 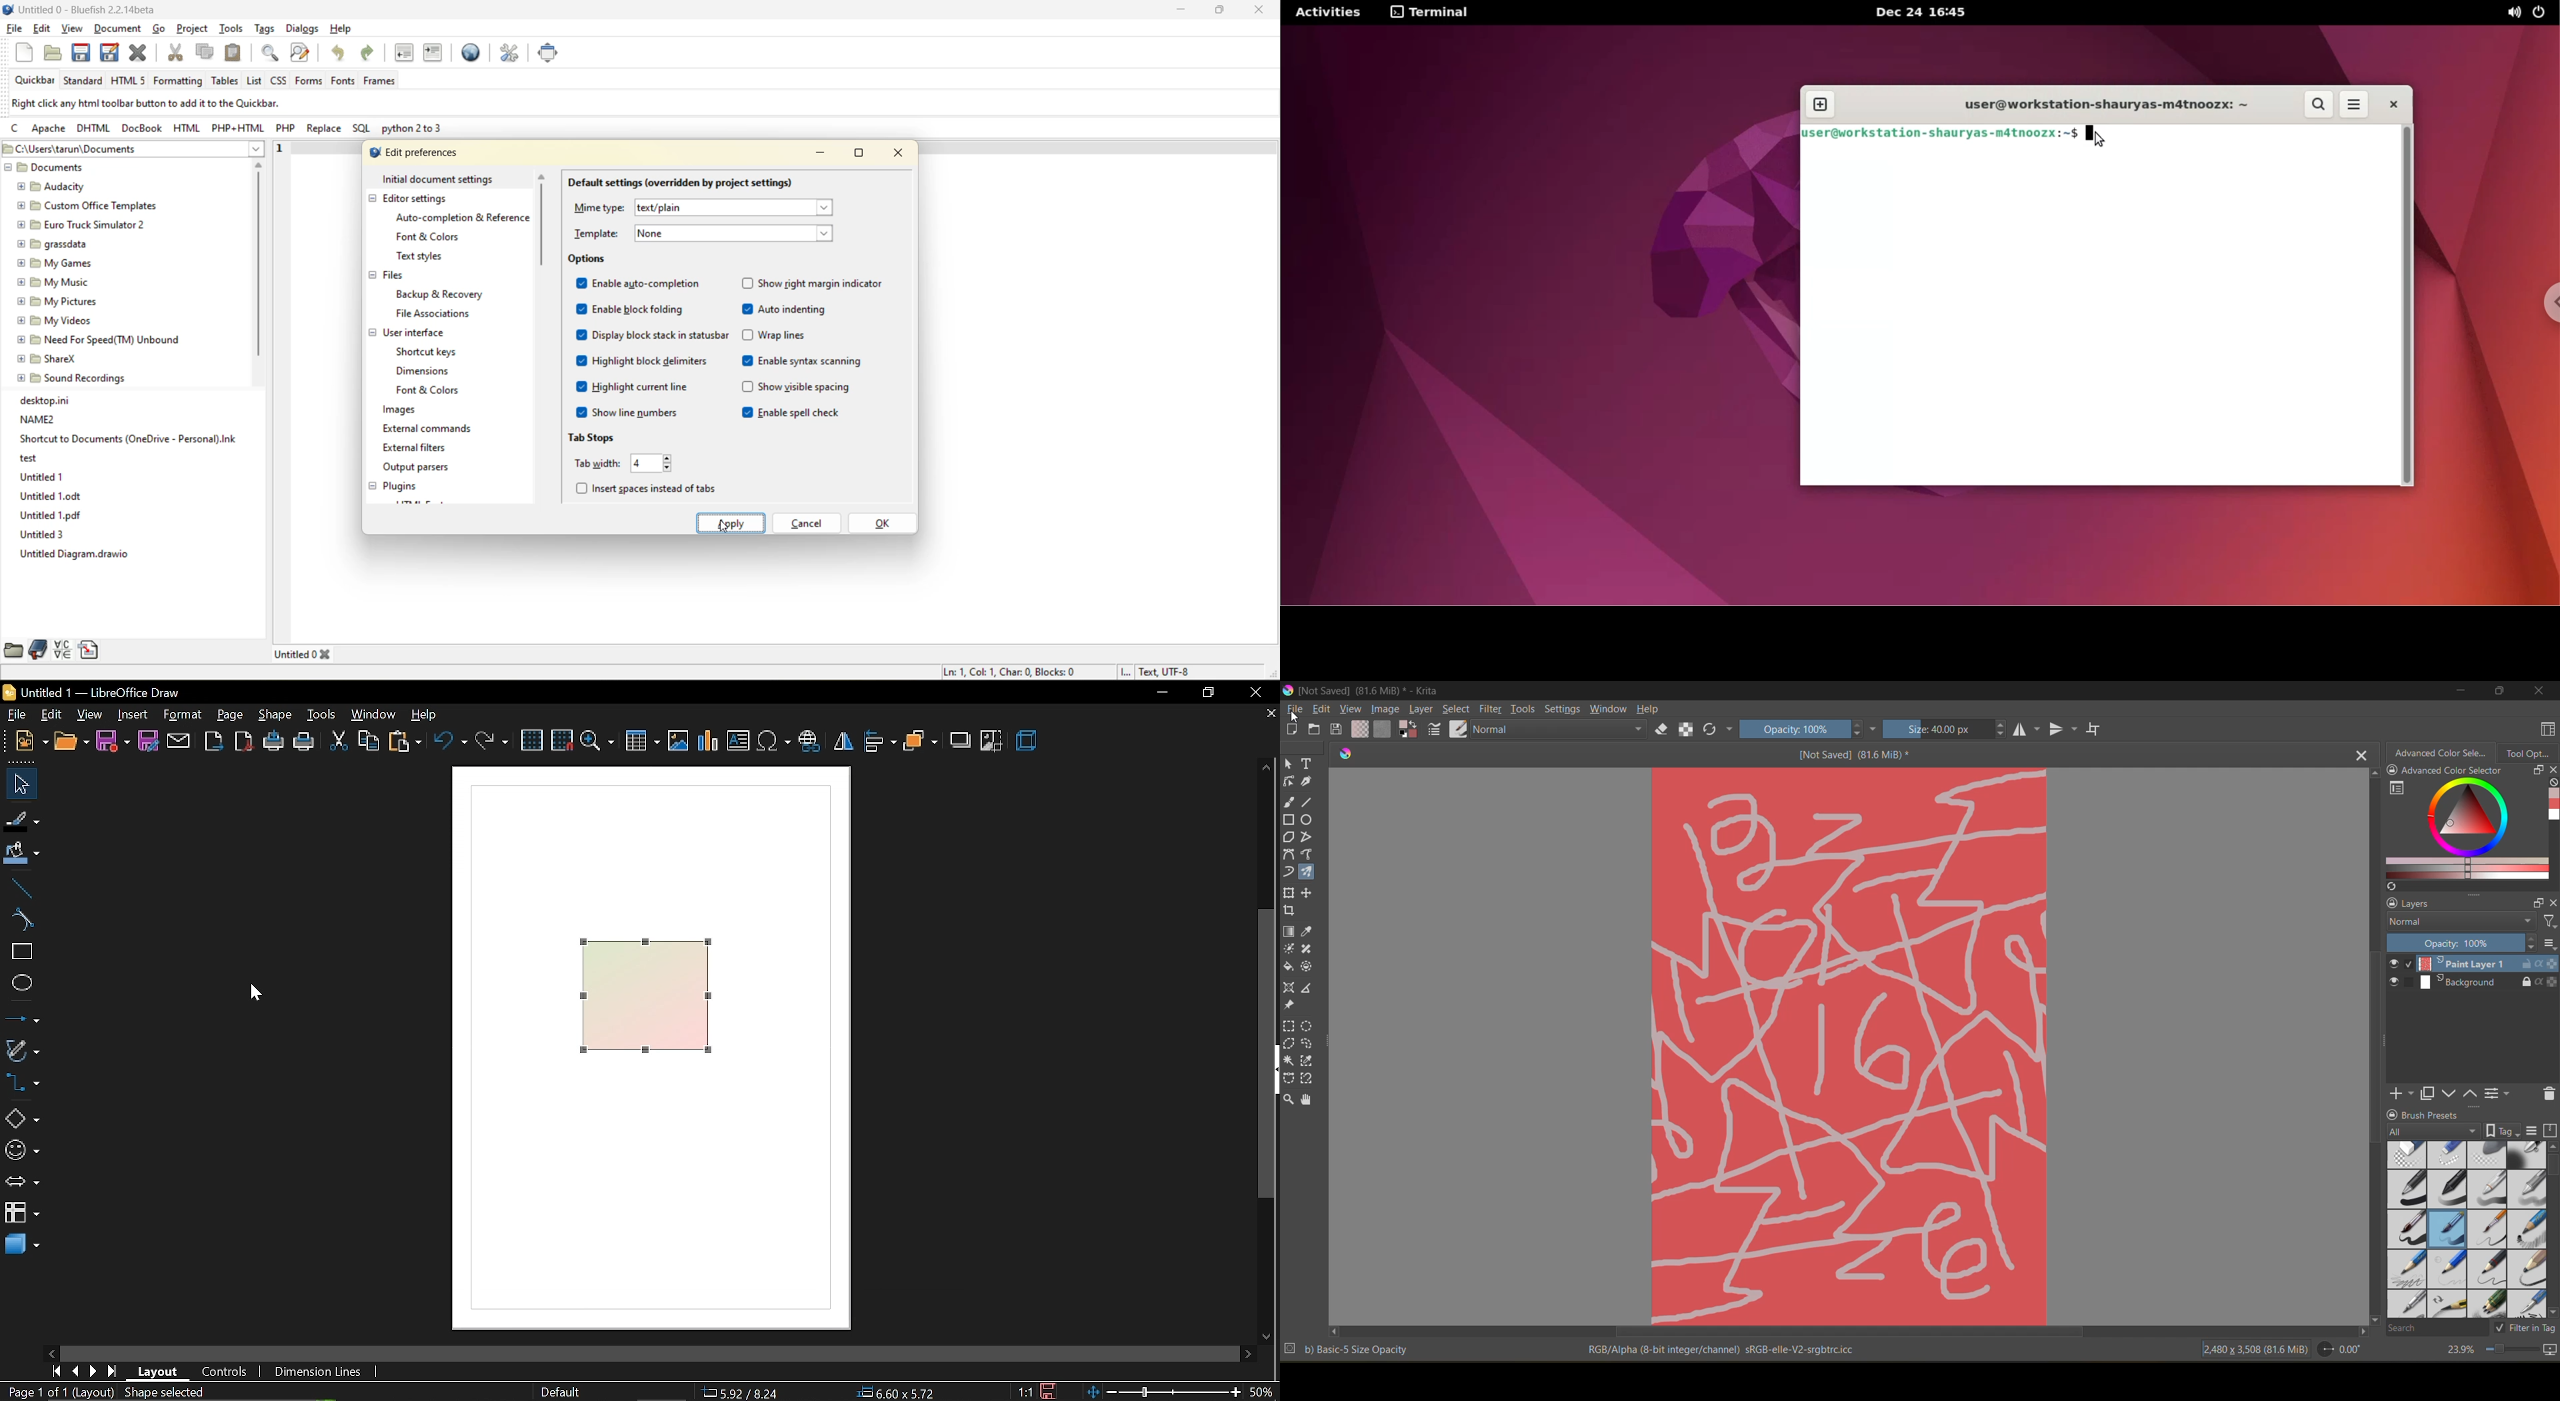 I want to click on edit, so click(x=1322, y=711).